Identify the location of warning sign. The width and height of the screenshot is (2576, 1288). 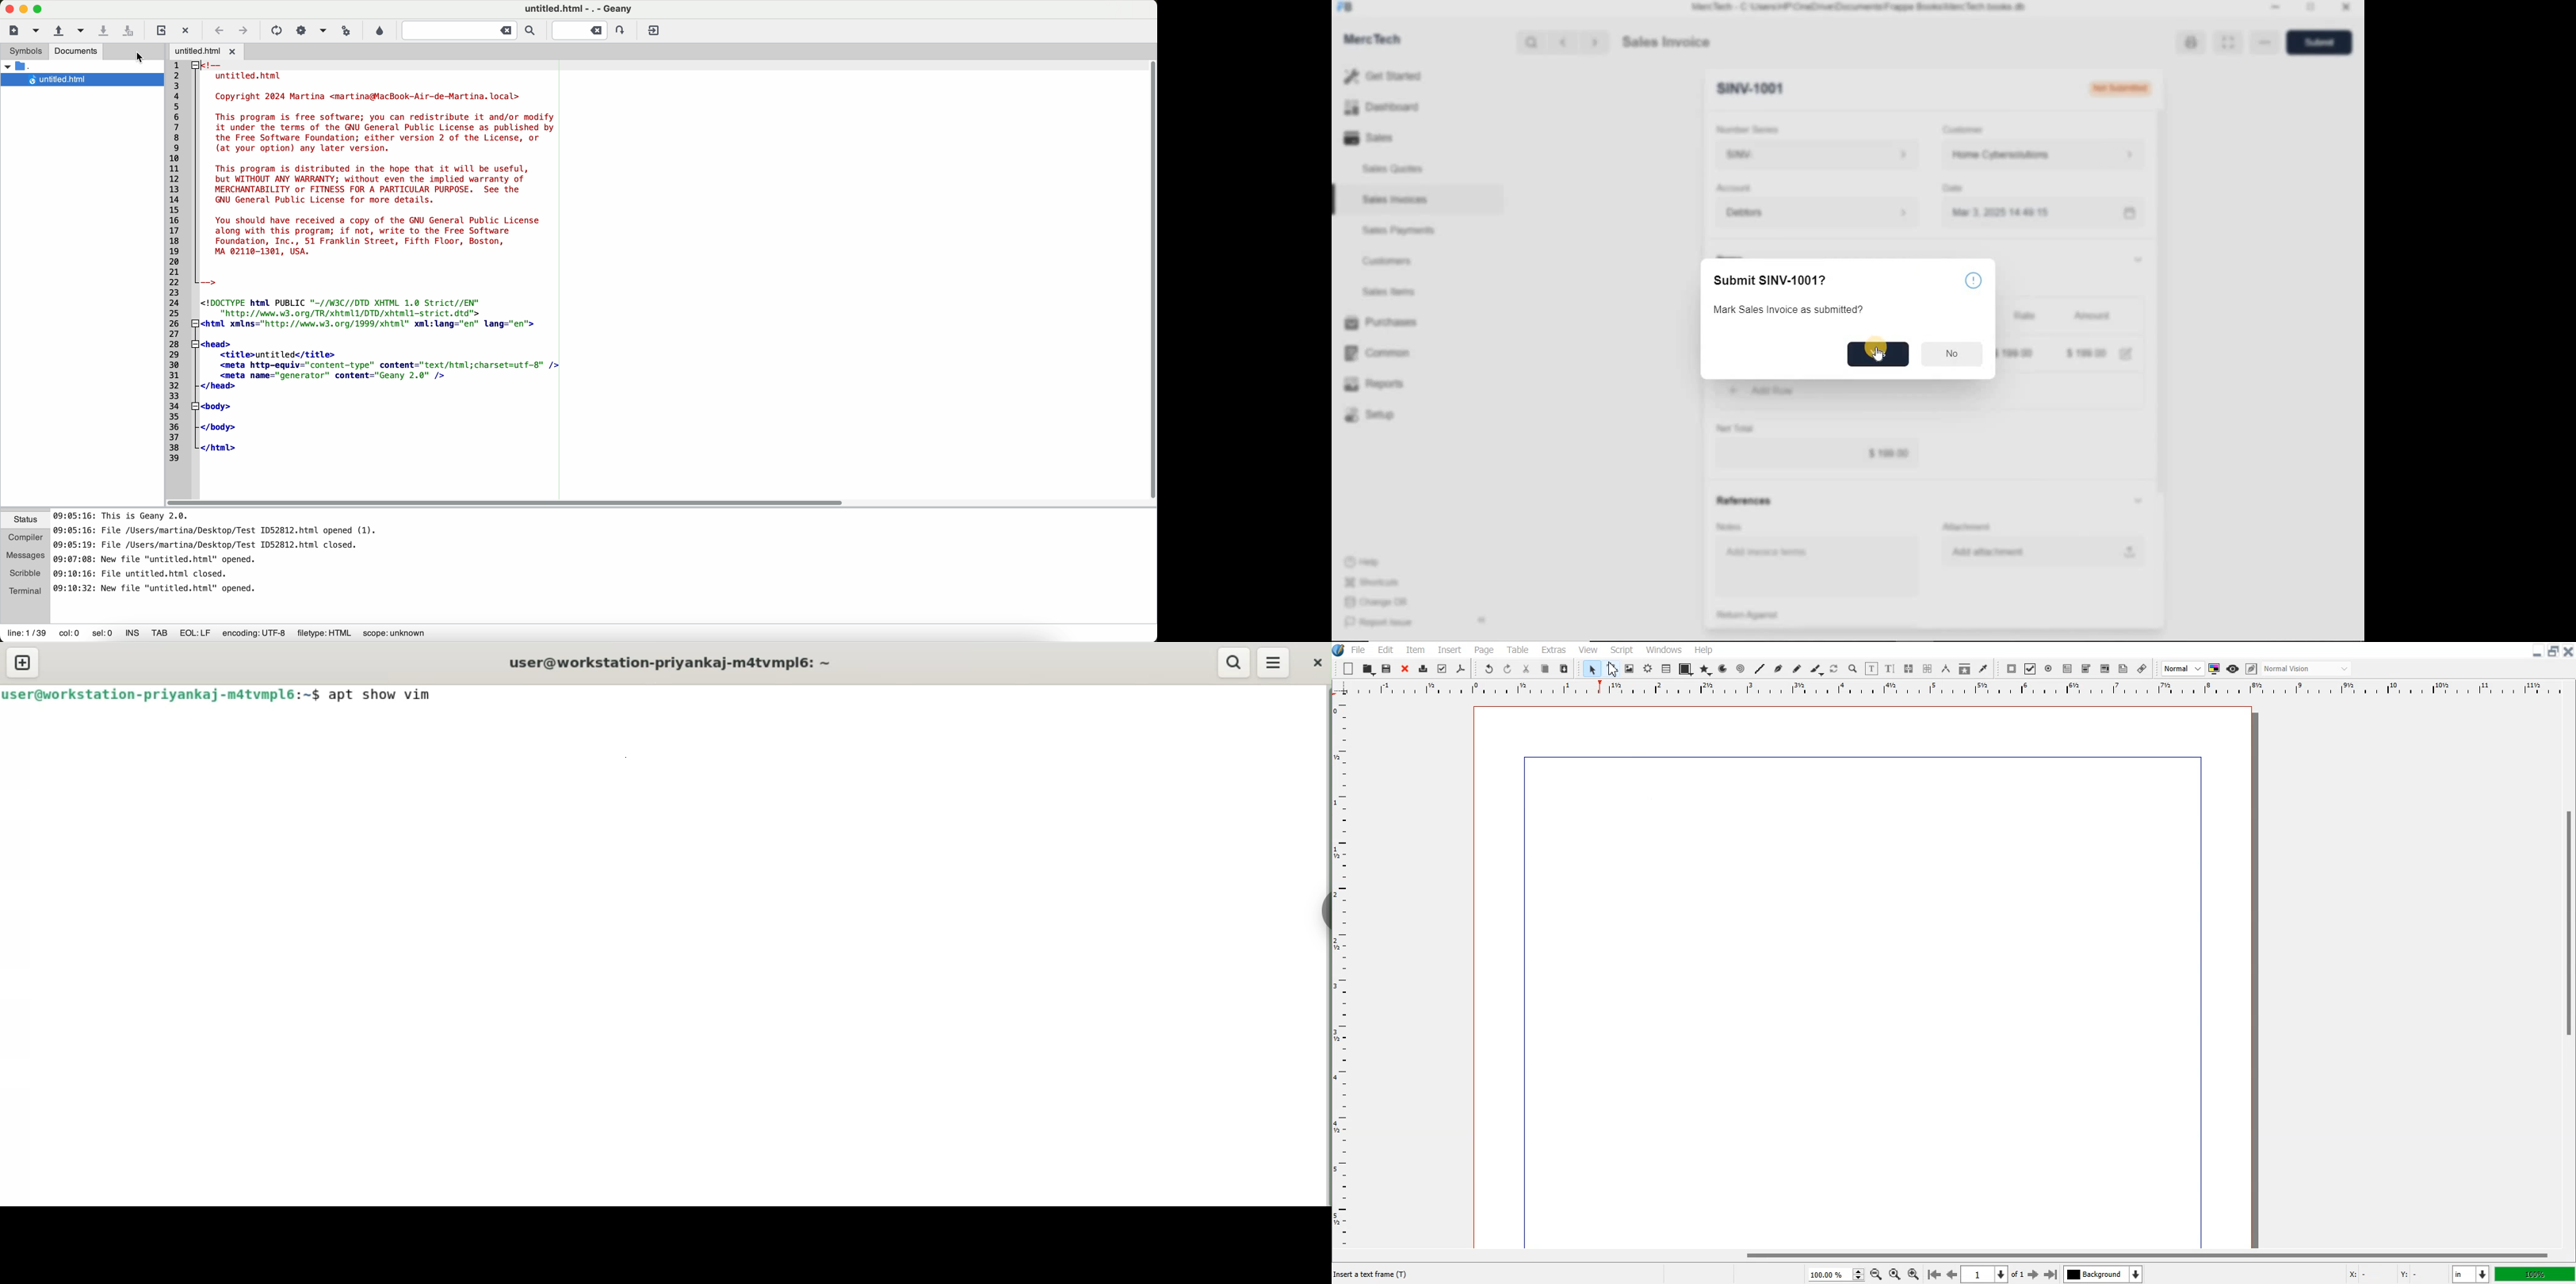
(1974, 280).